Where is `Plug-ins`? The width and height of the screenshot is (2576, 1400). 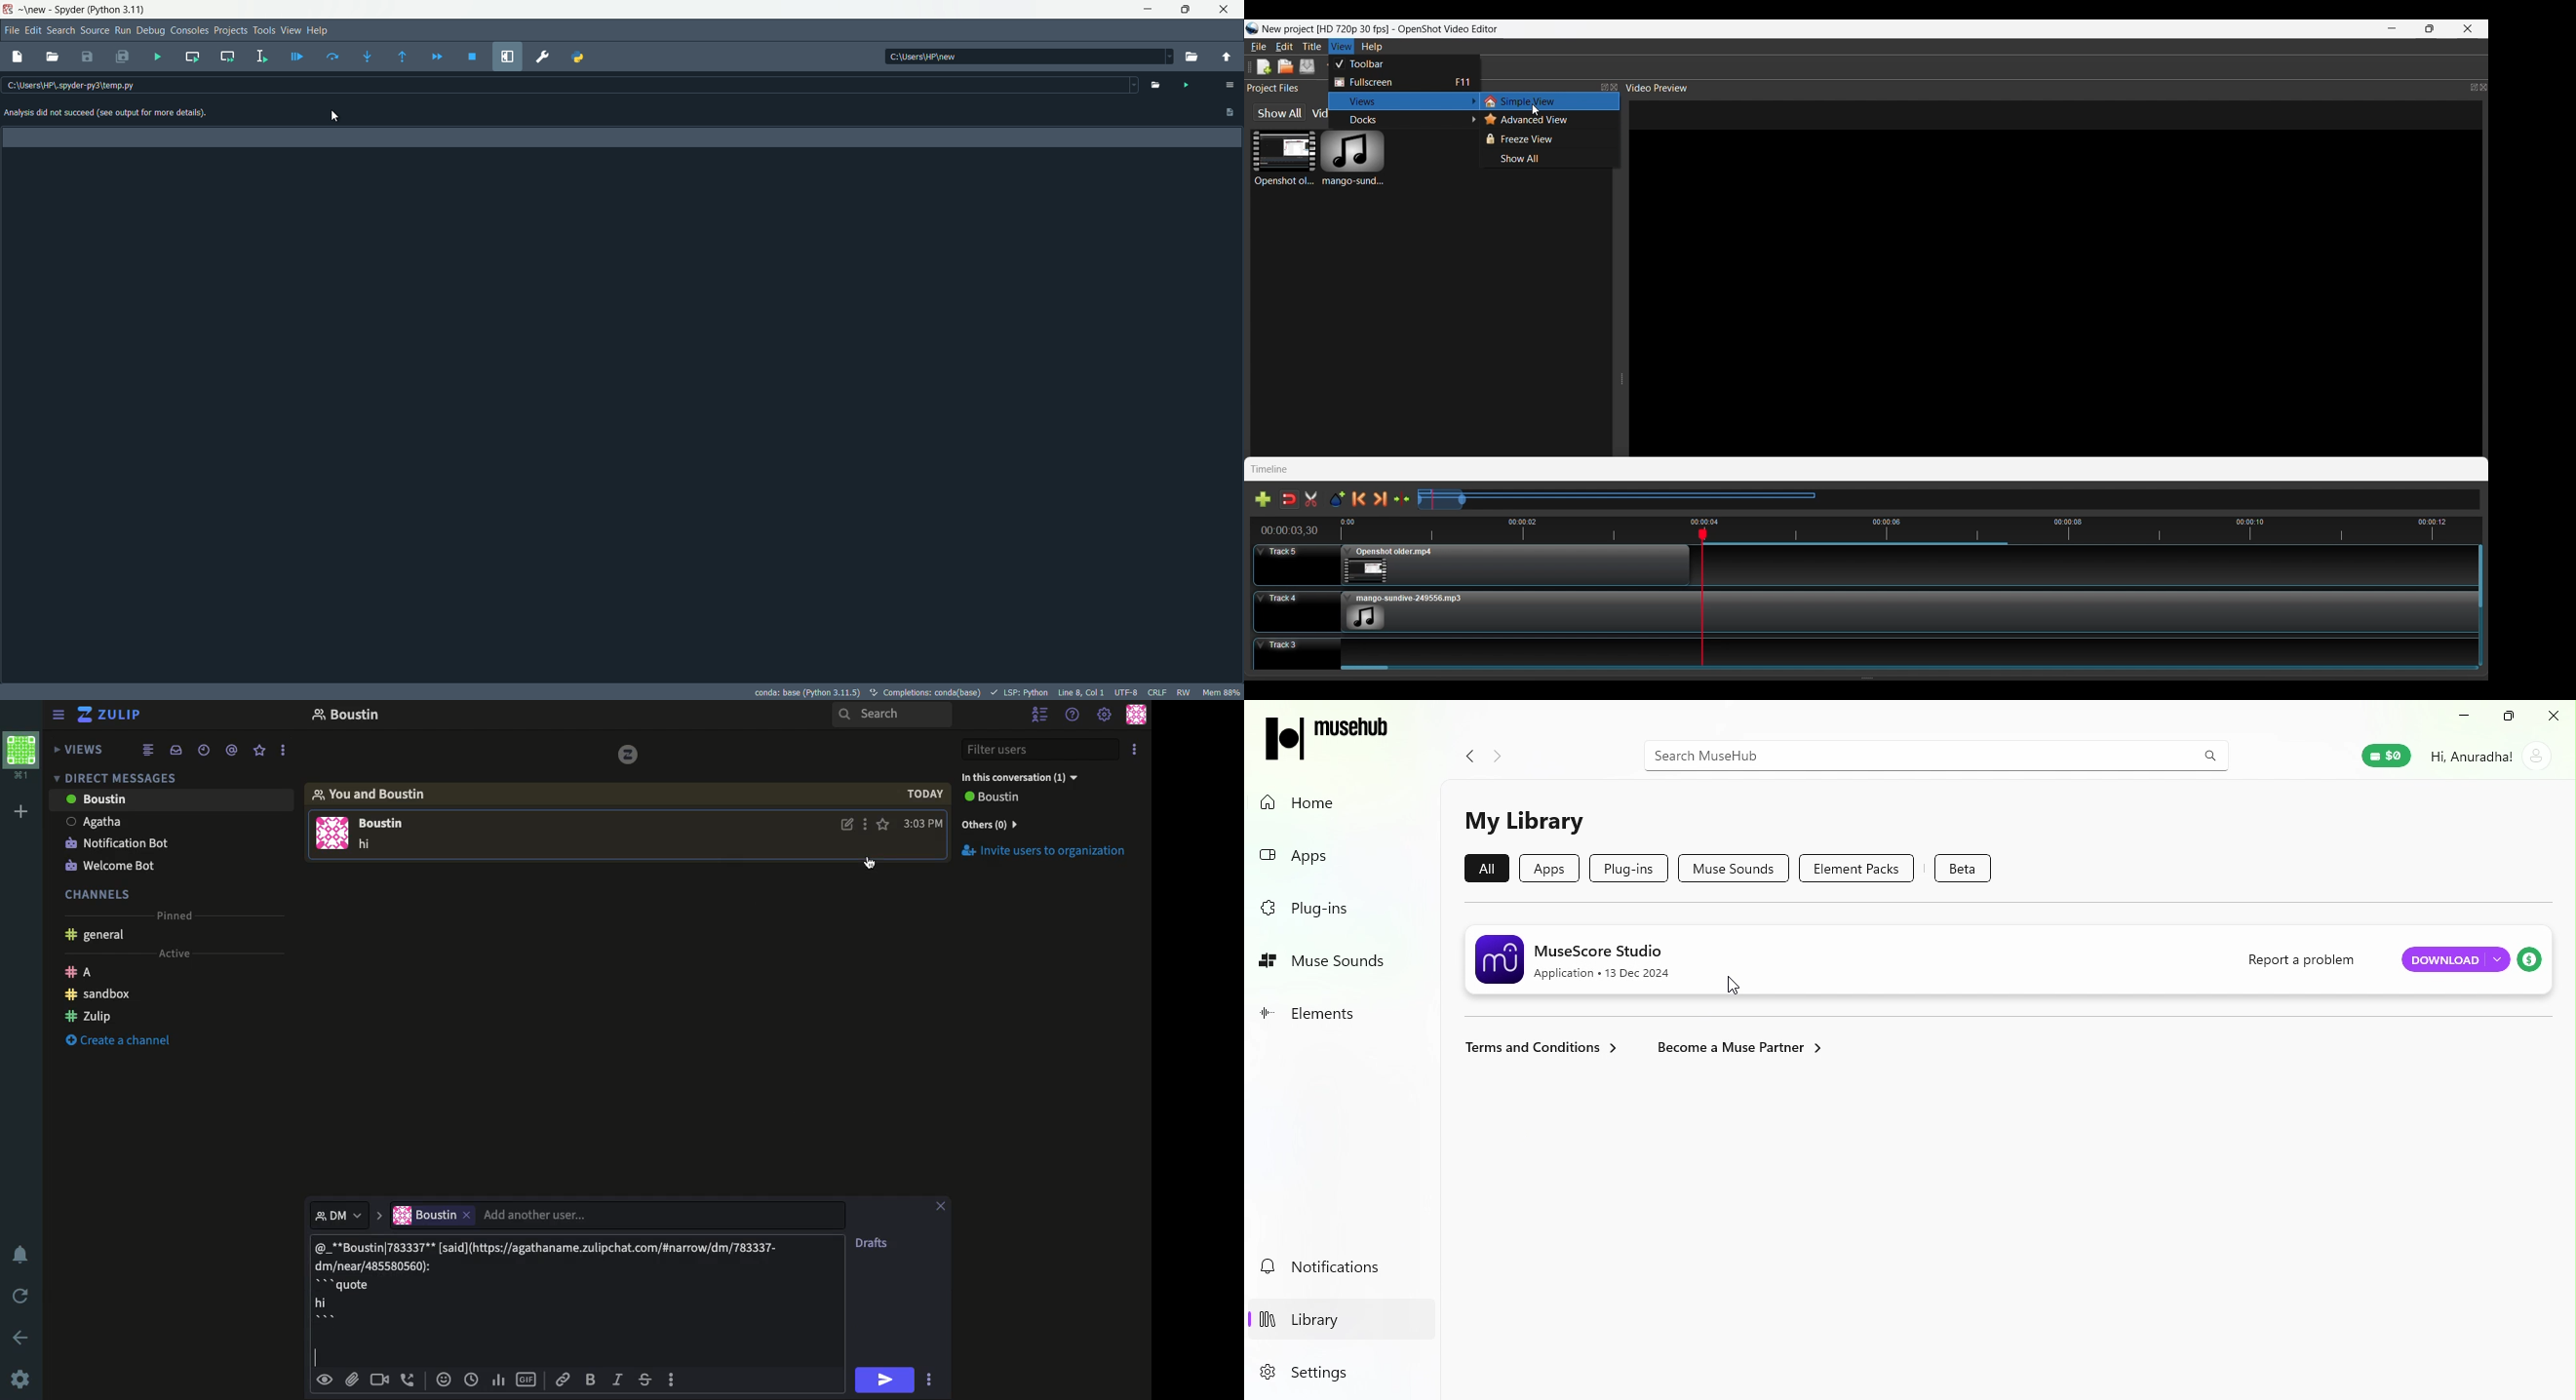
Plug-ins is located at coordinates (1339, 908).